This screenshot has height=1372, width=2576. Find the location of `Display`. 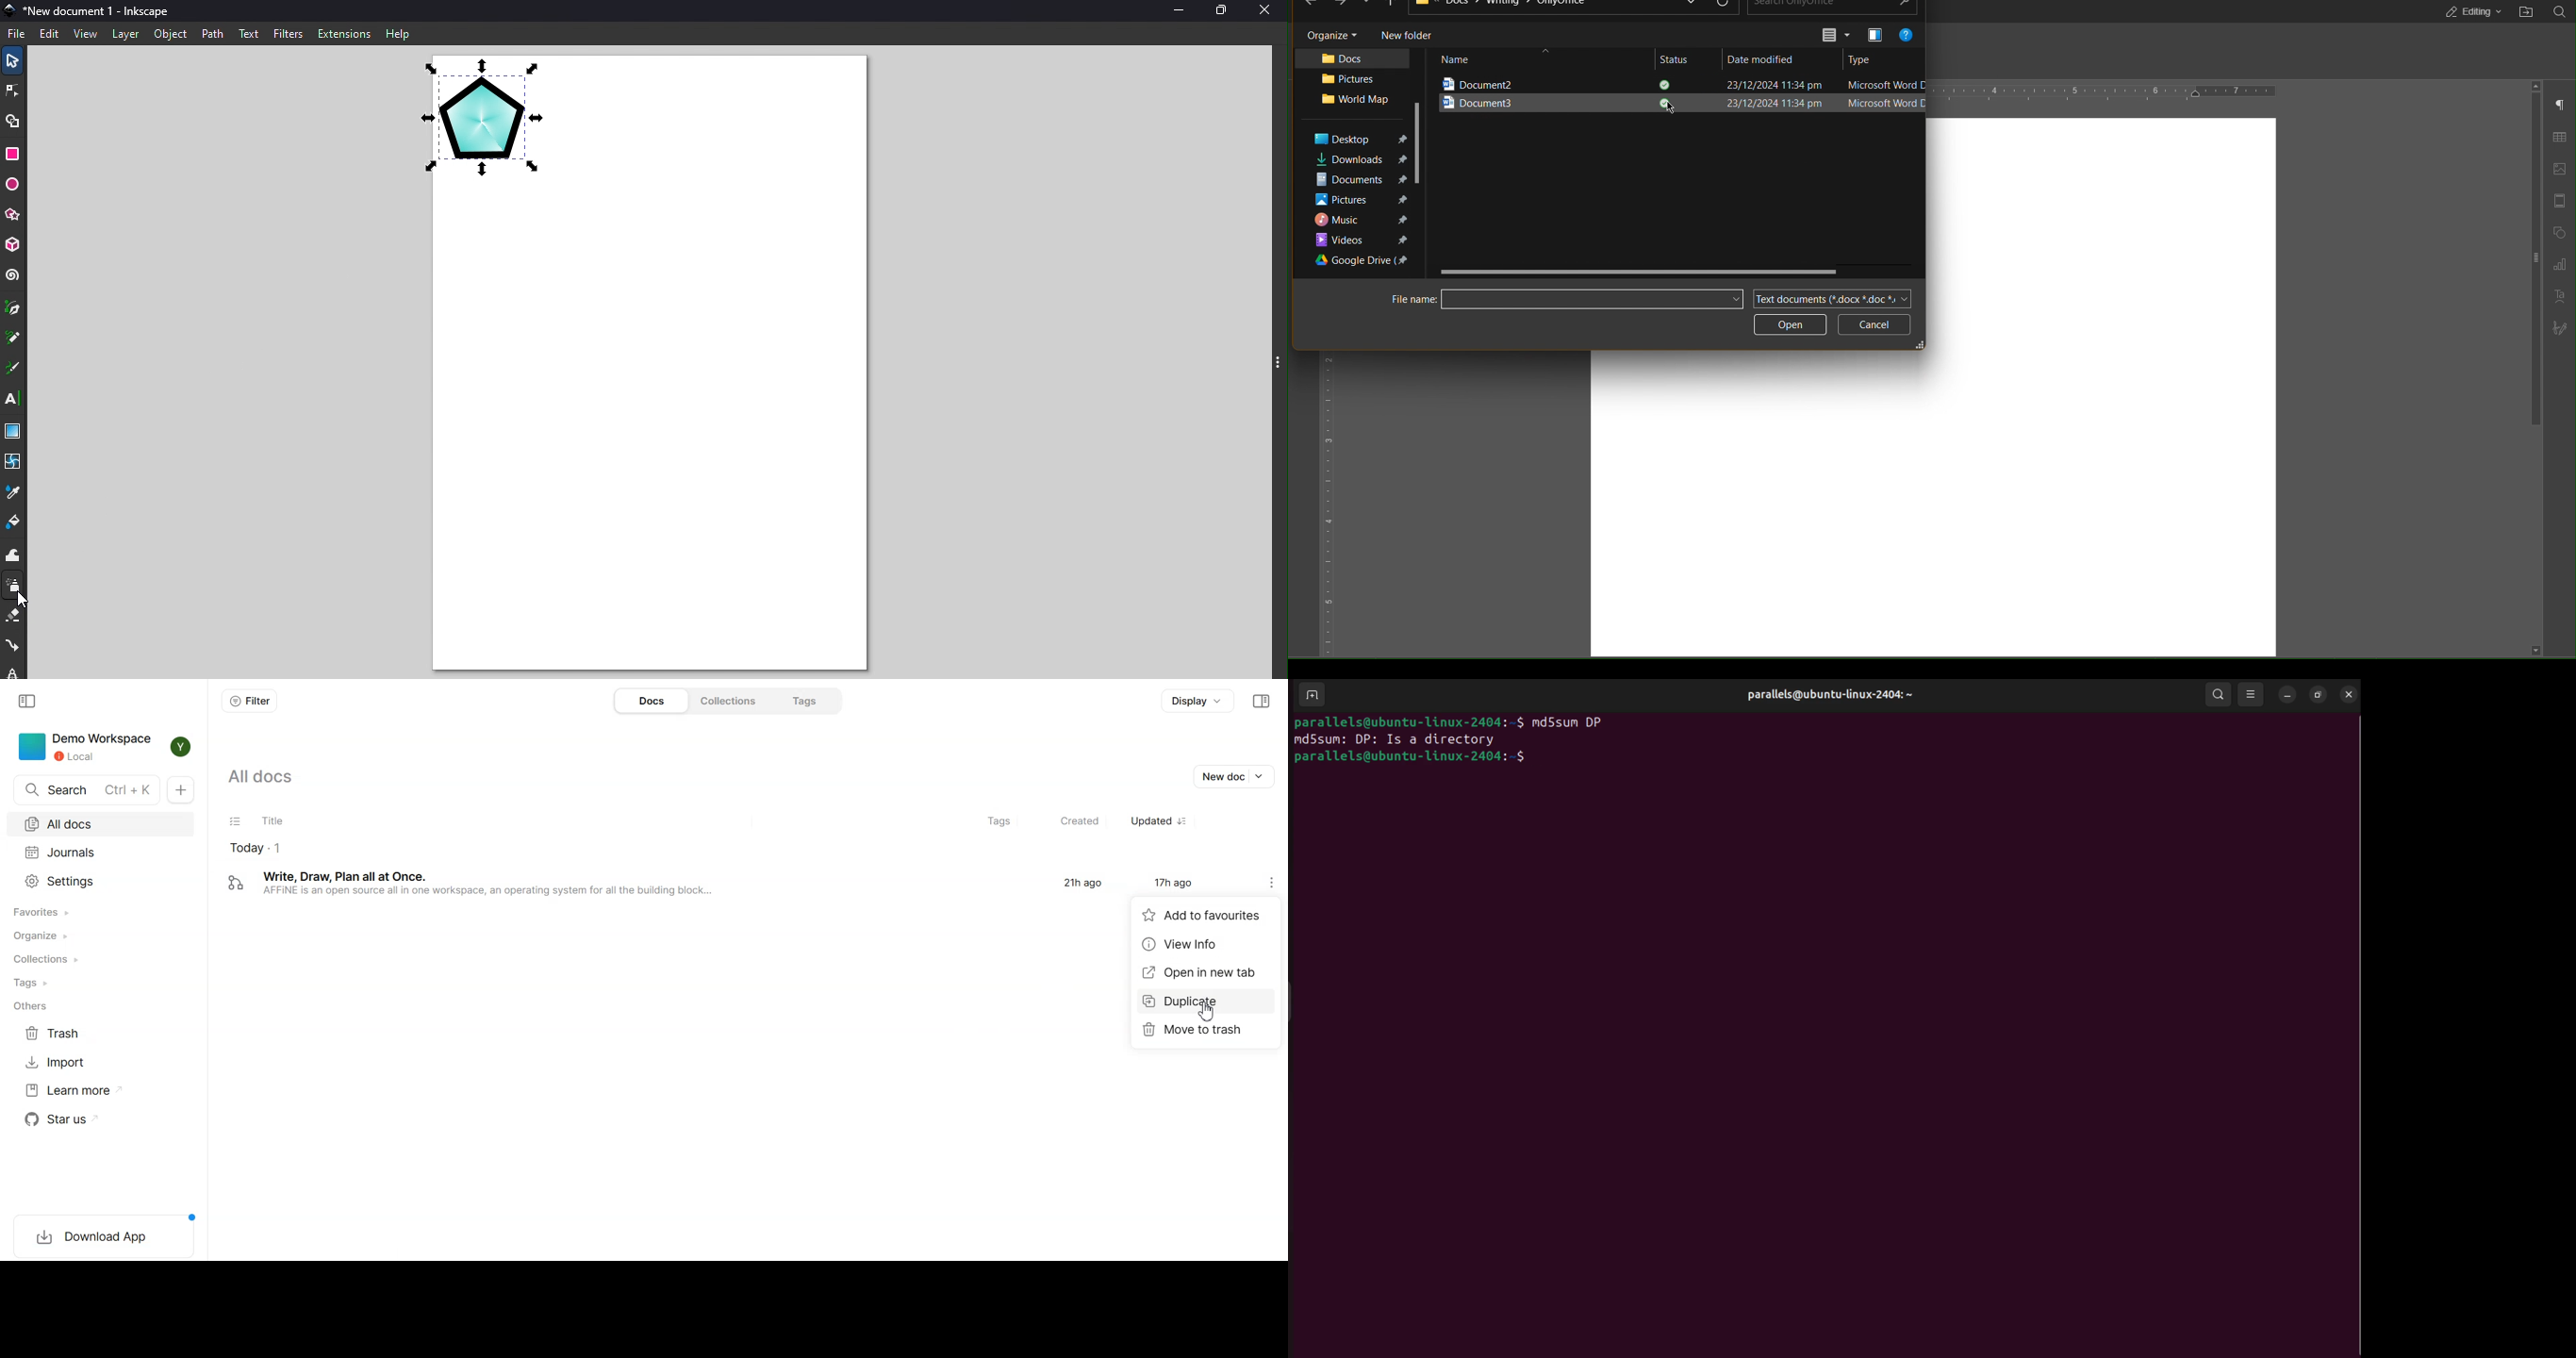

Display is located at coordinates (1198, 701).